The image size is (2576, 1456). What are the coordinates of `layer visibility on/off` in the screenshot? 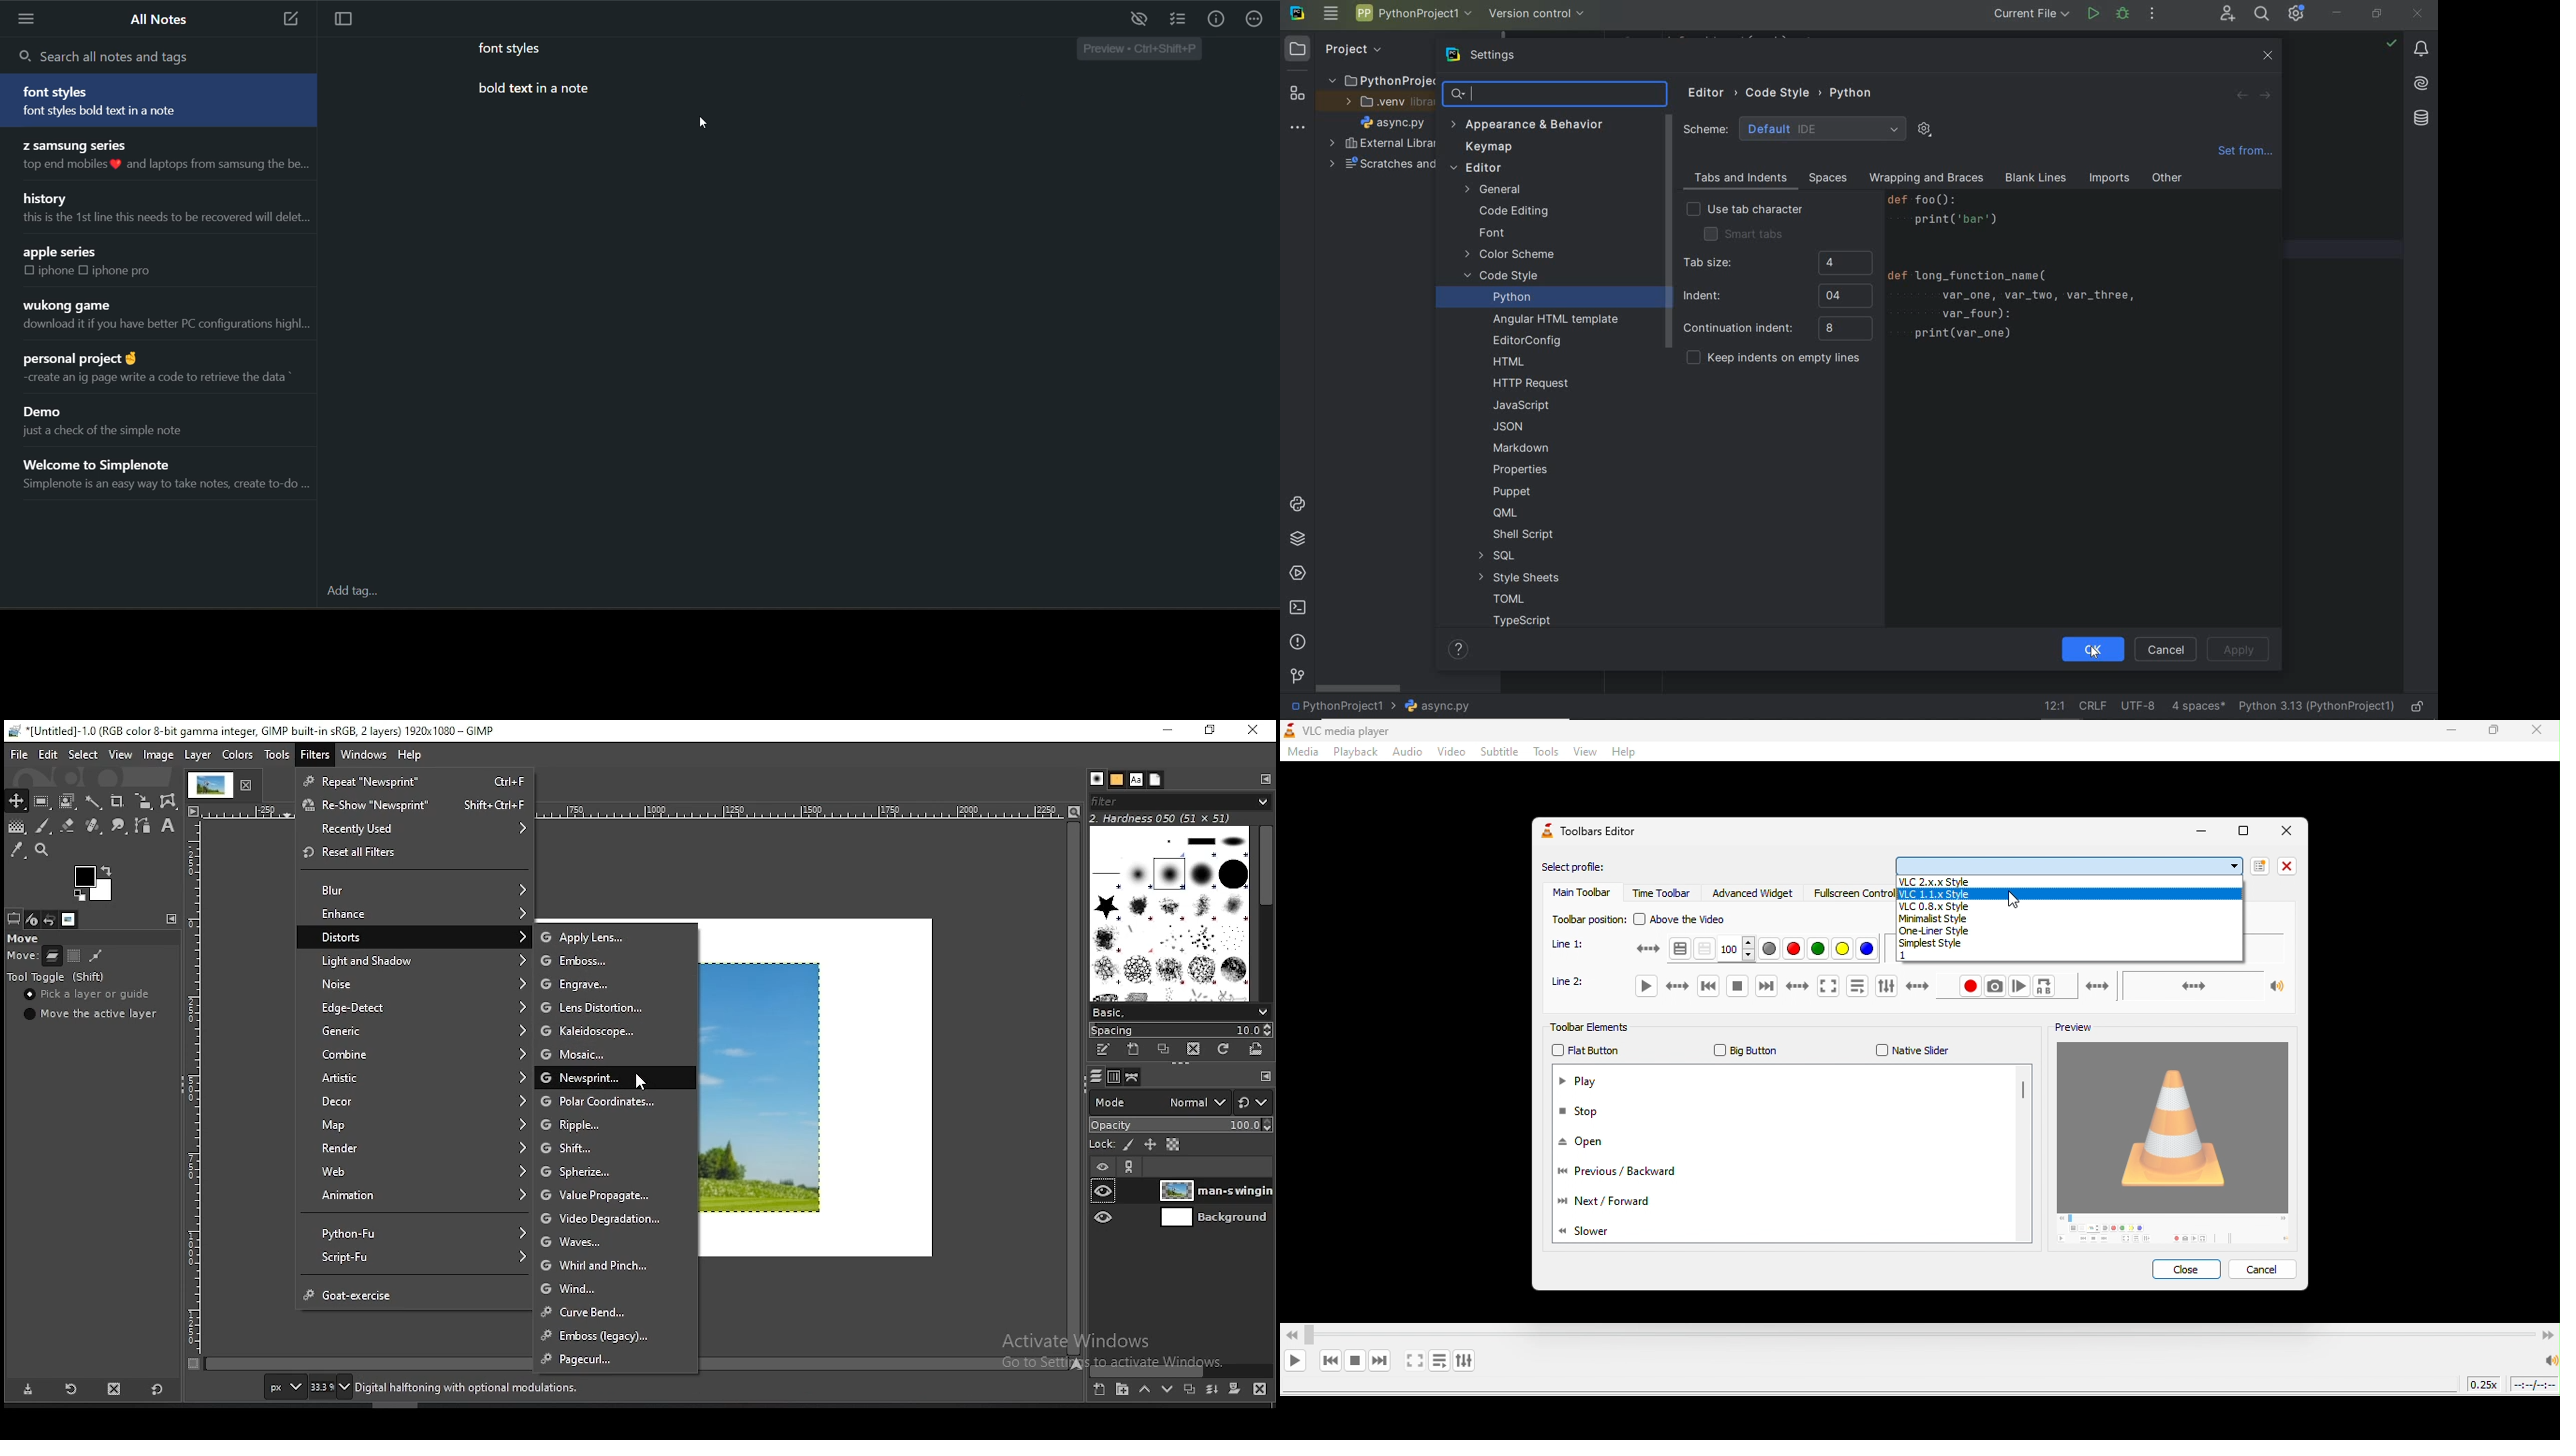 It's located at (1103, 1217).